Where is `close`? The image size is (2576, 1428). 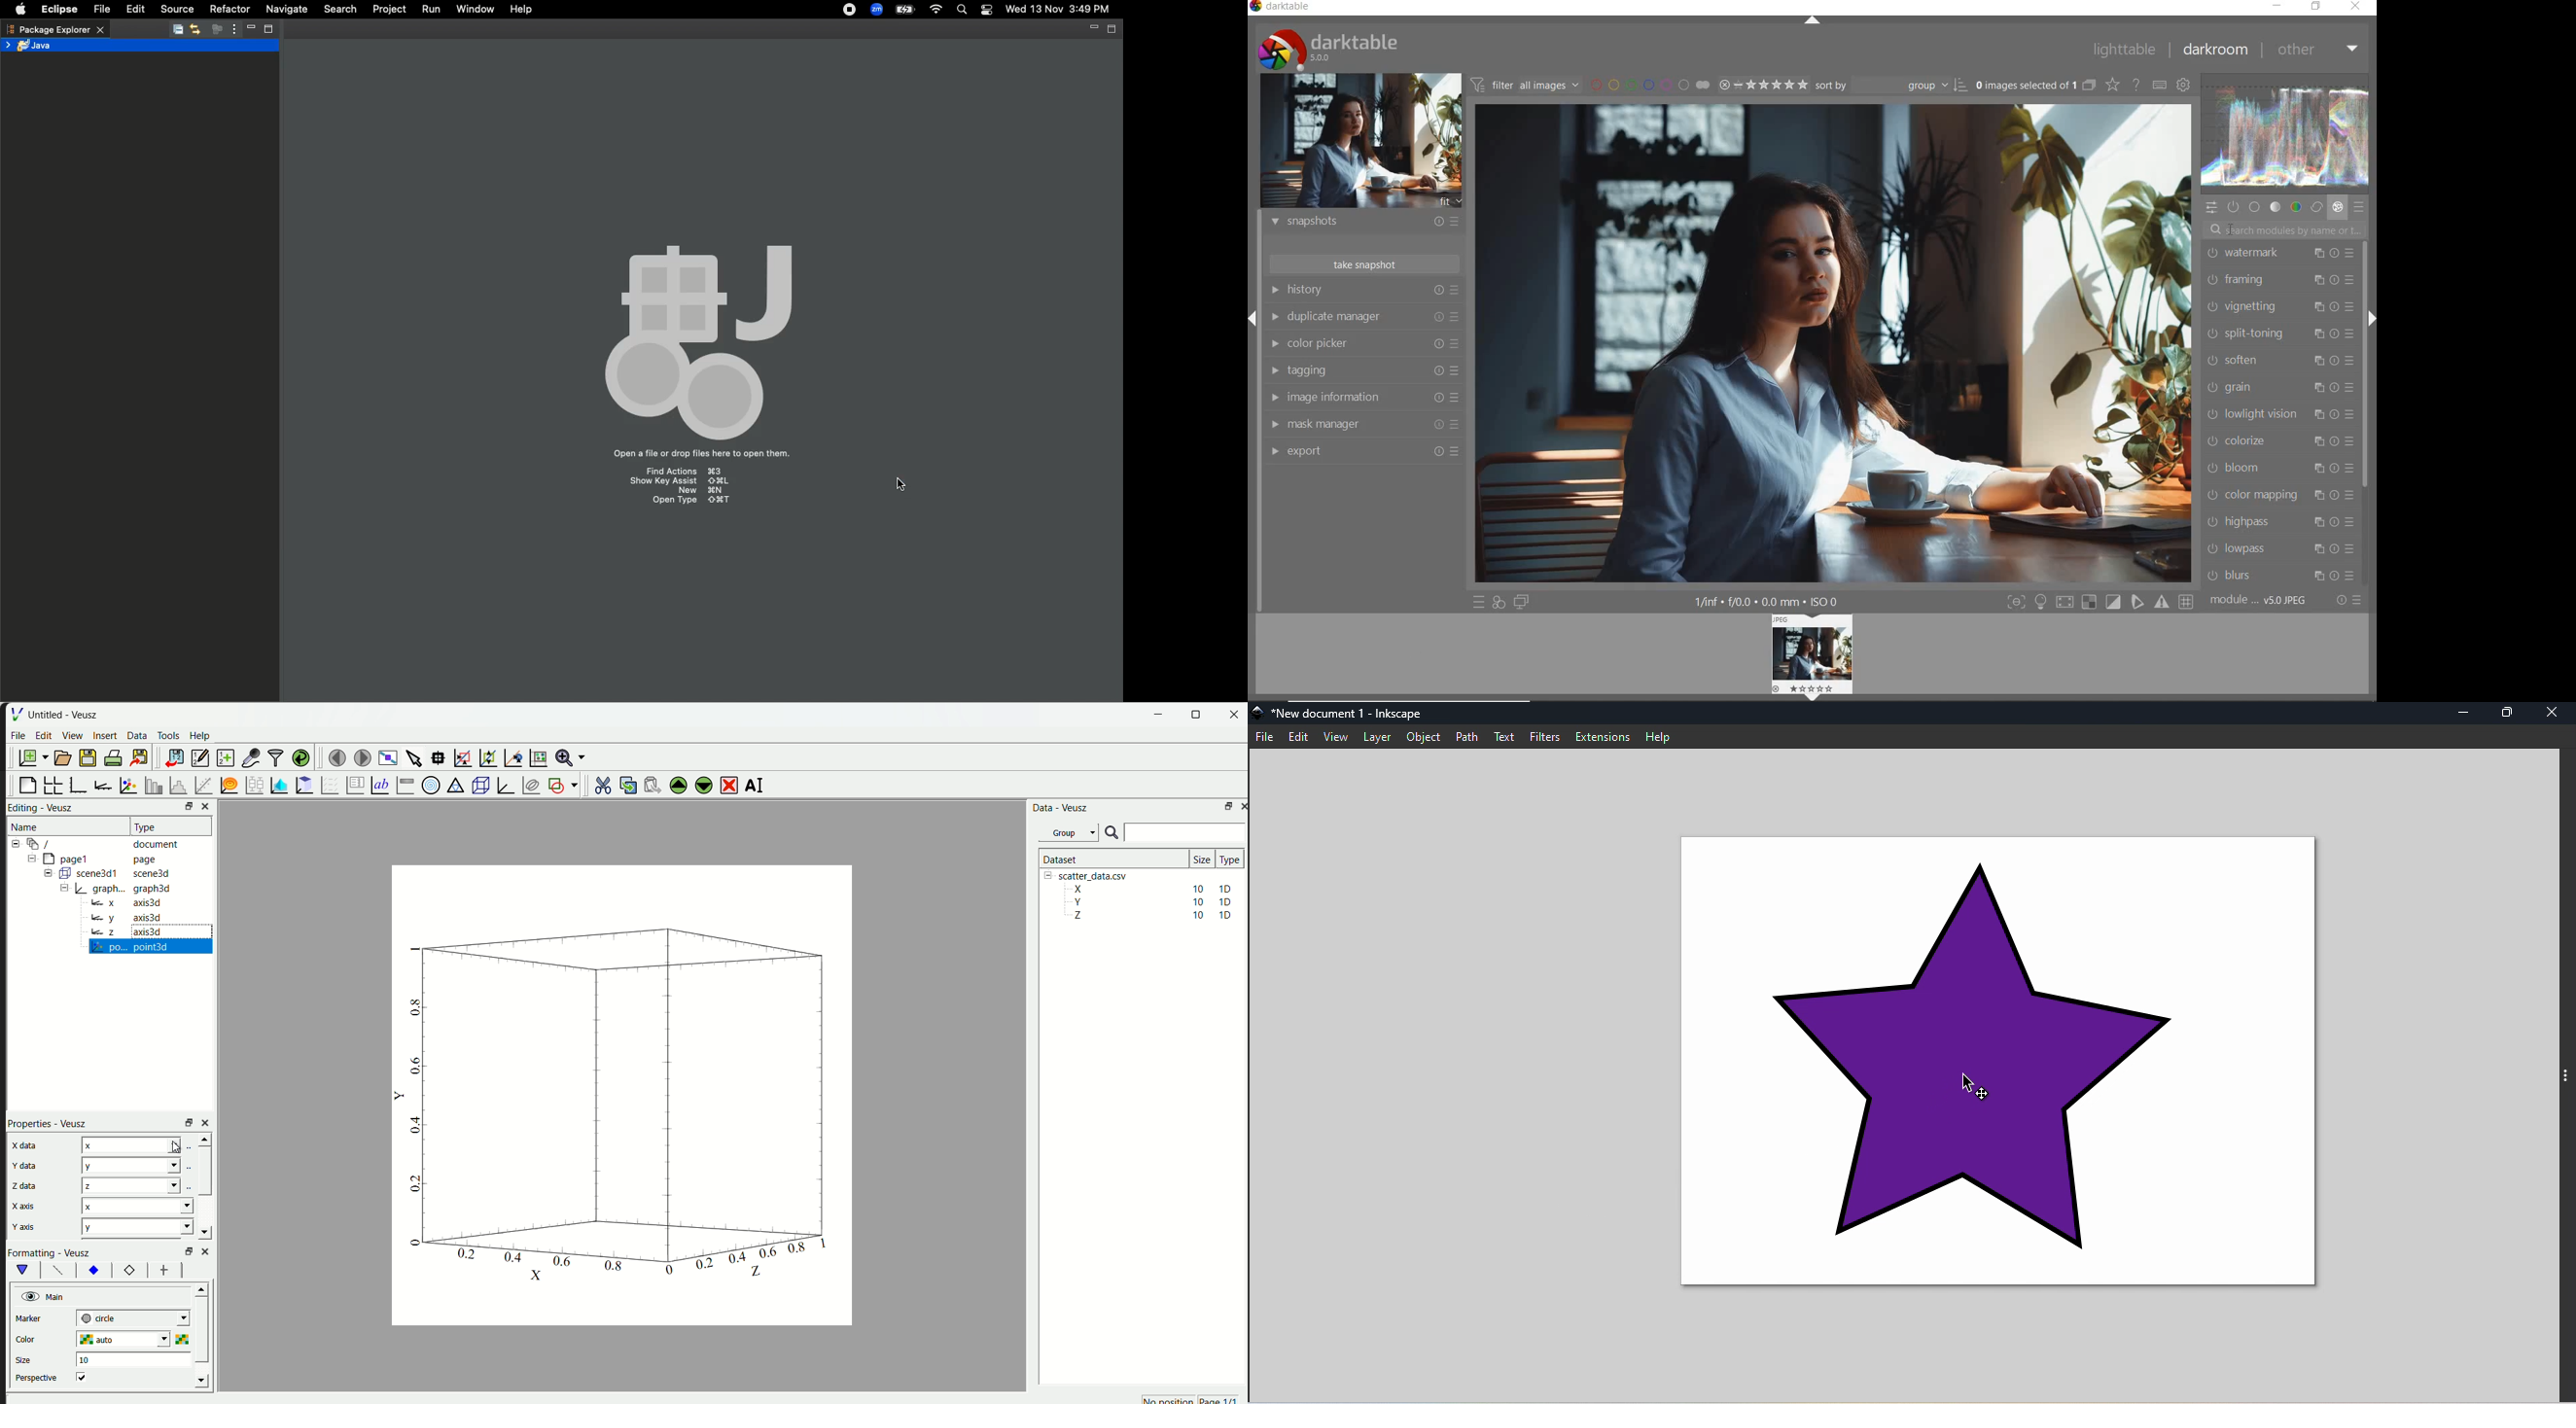
close is located at coordinates (206, 1251).